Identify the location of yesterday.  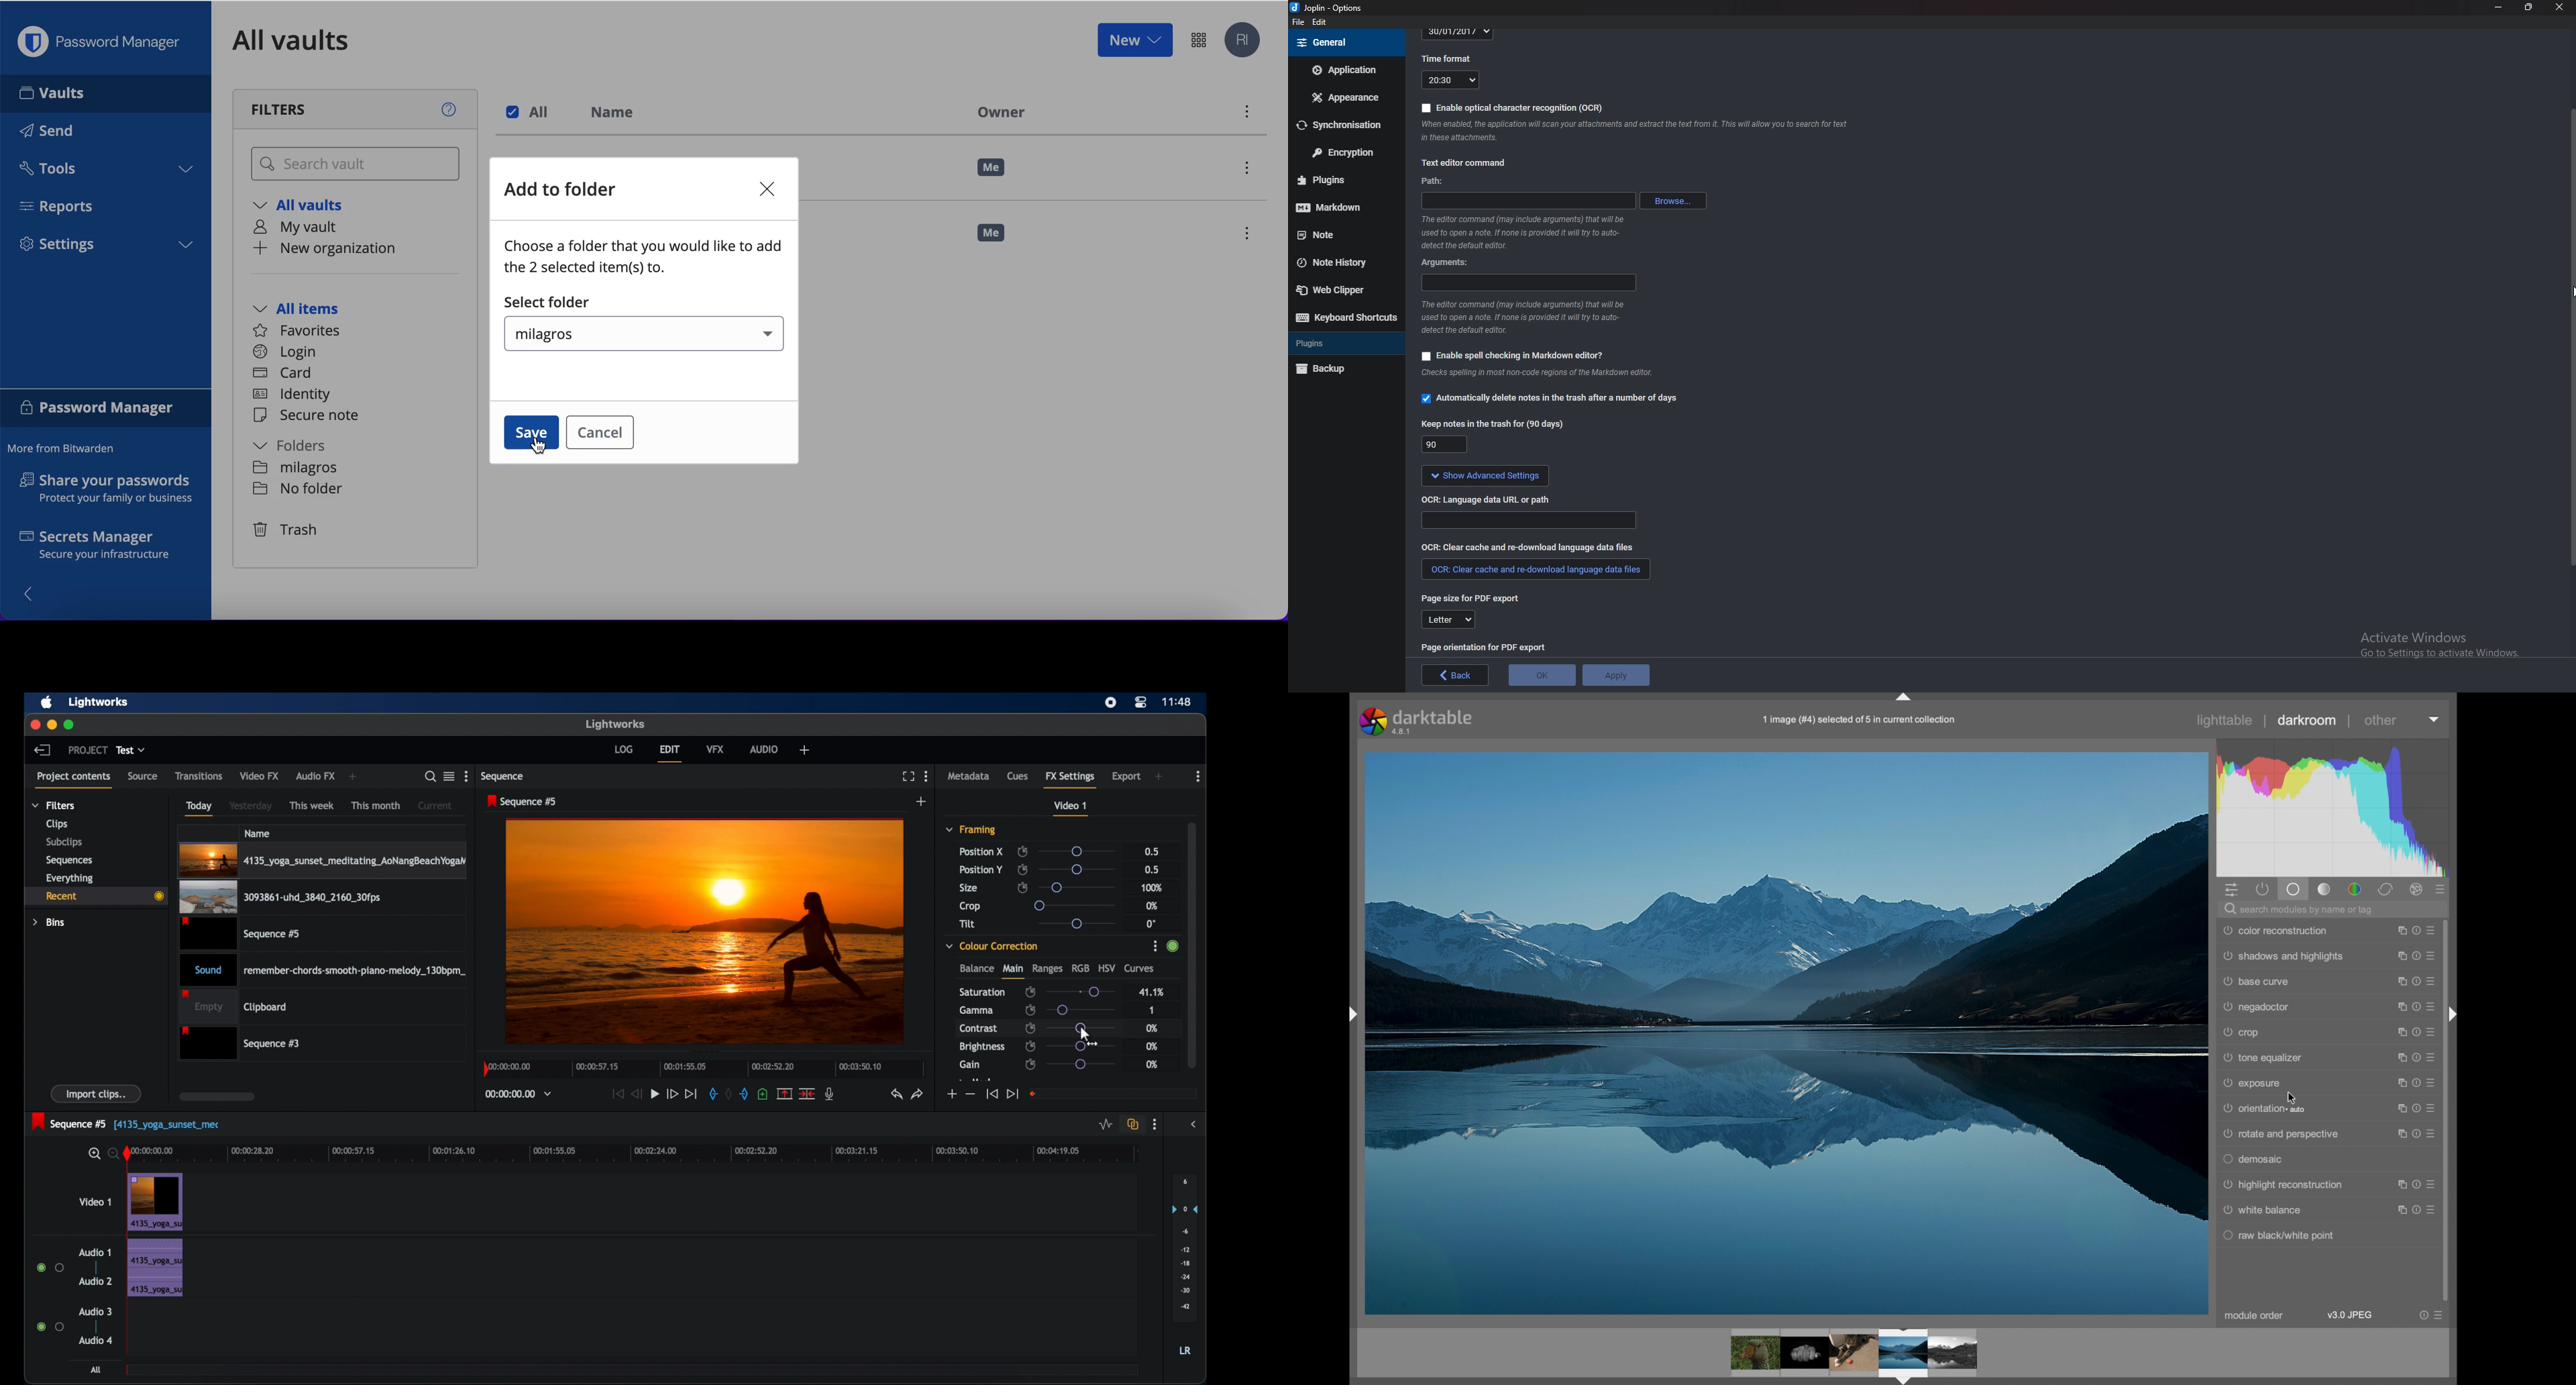
(251, 806).